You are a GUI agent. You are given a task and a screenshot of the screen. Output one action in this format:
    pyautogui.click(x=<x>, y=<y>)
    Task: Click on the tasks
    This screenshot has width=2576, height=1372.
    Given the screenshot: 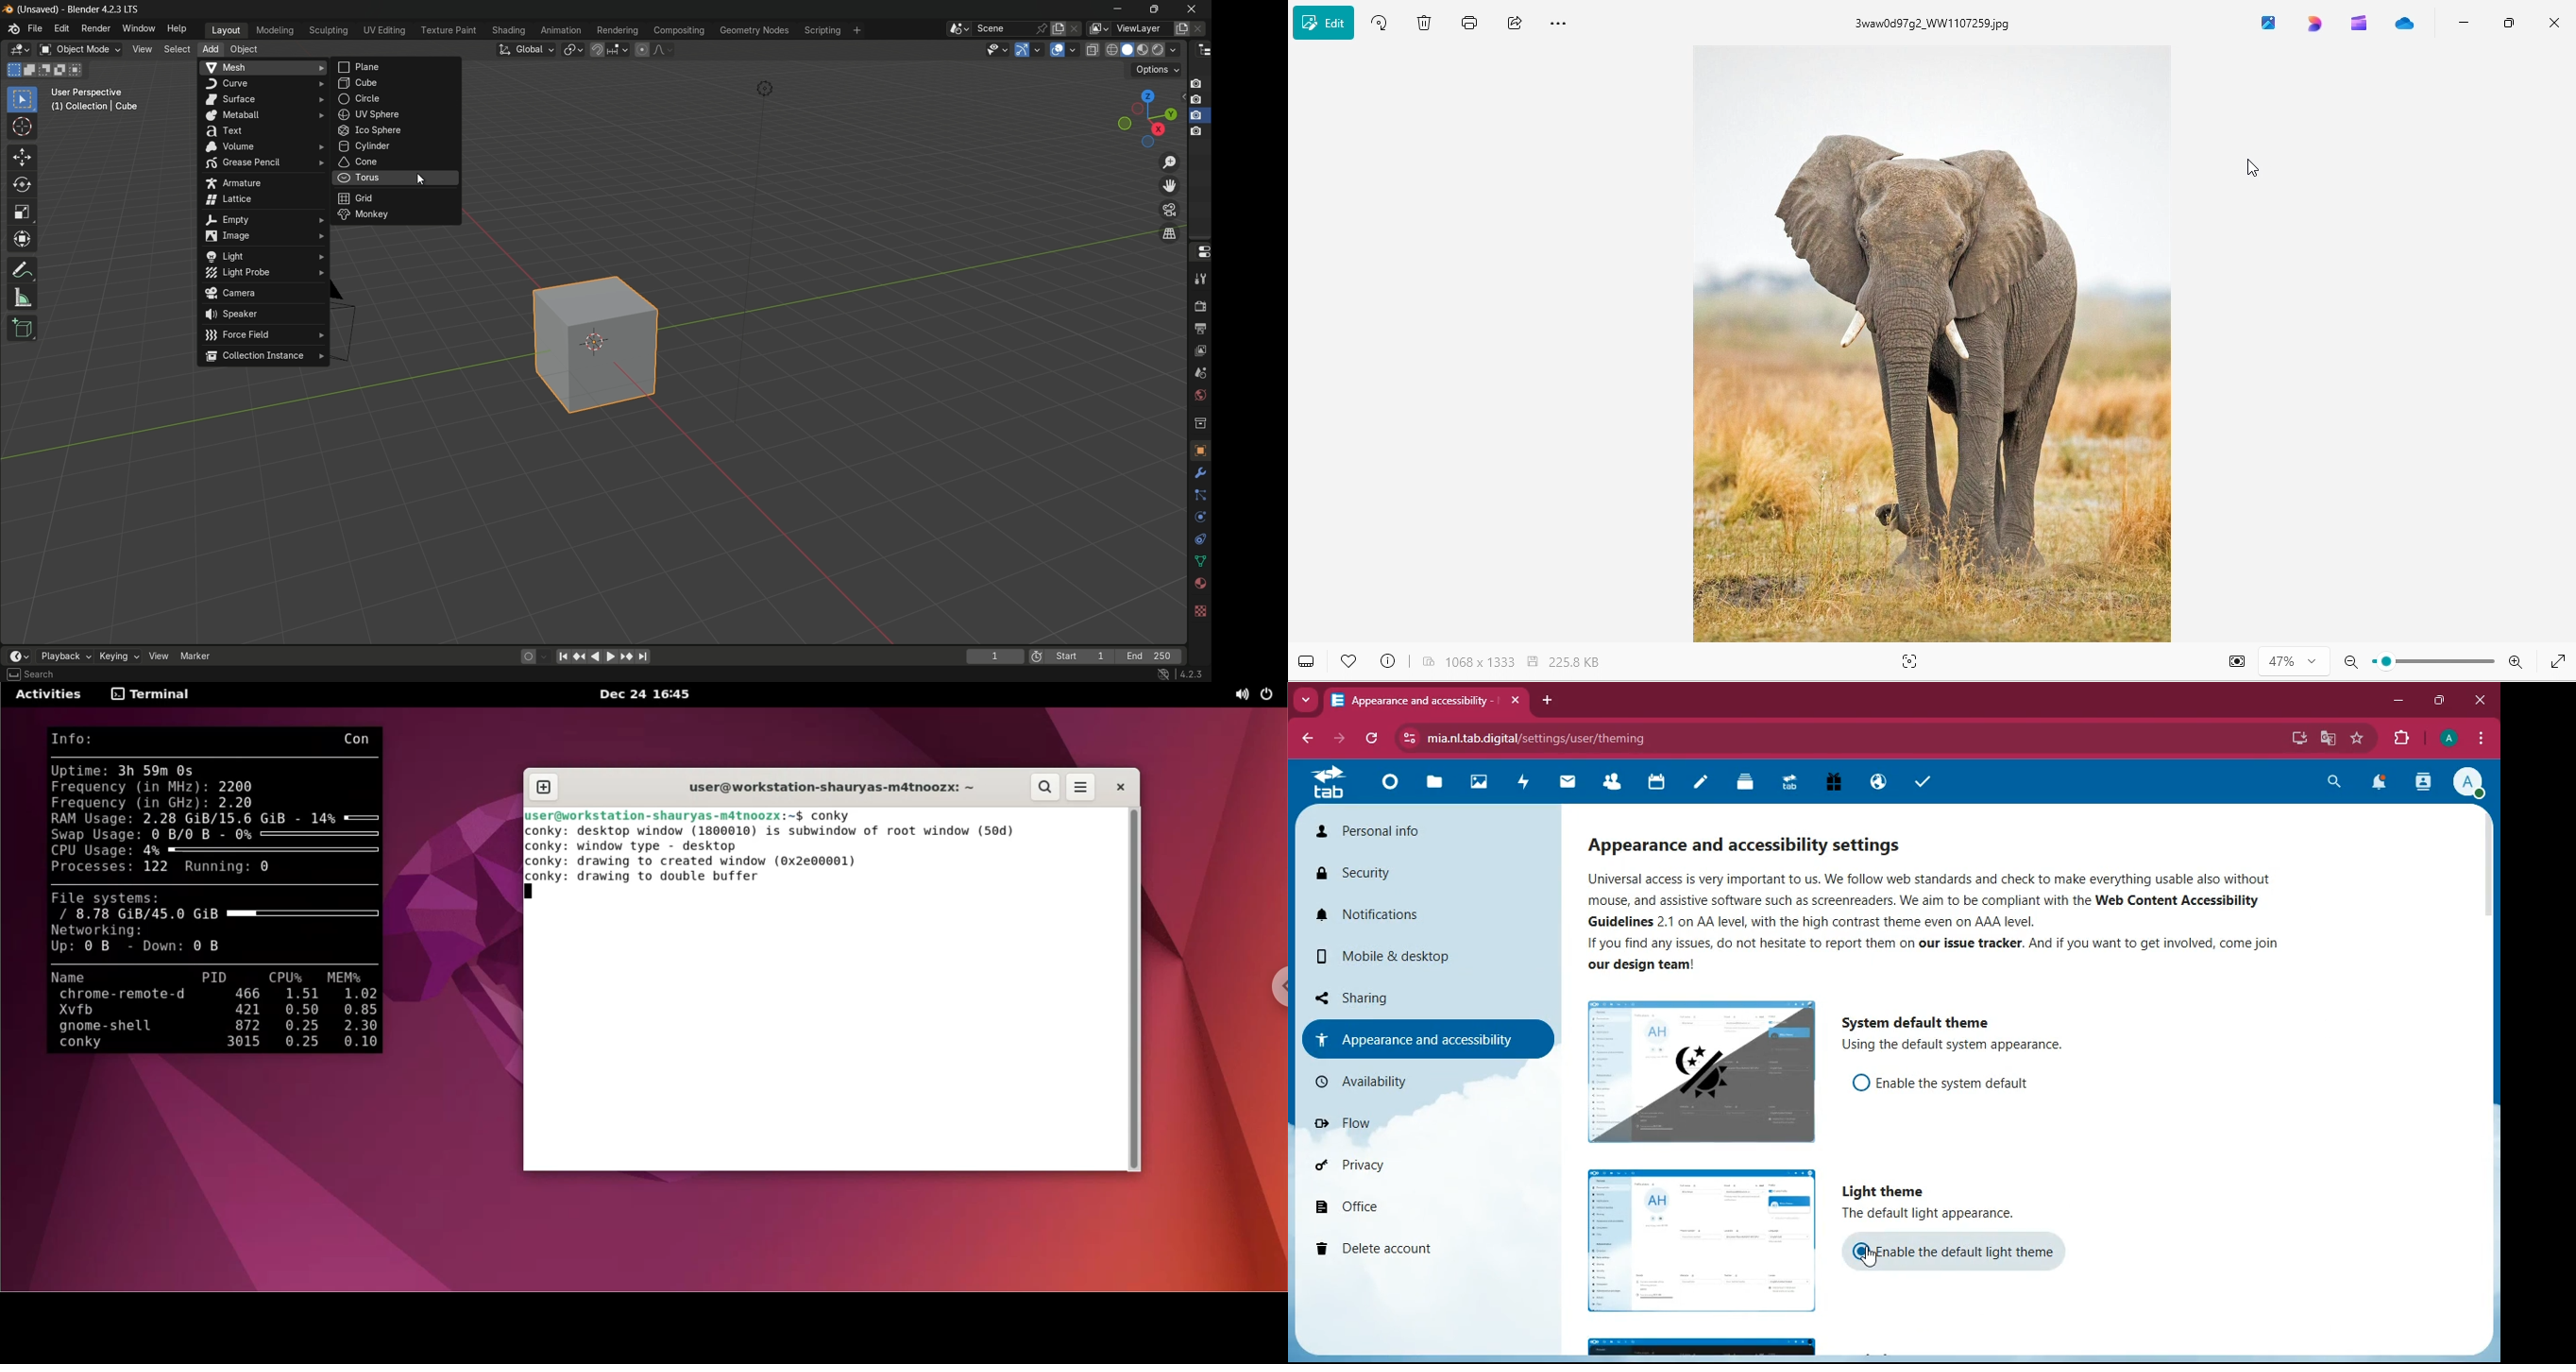 What is the action you would take?
    pyautogui.click(x=1917, y=781)
    